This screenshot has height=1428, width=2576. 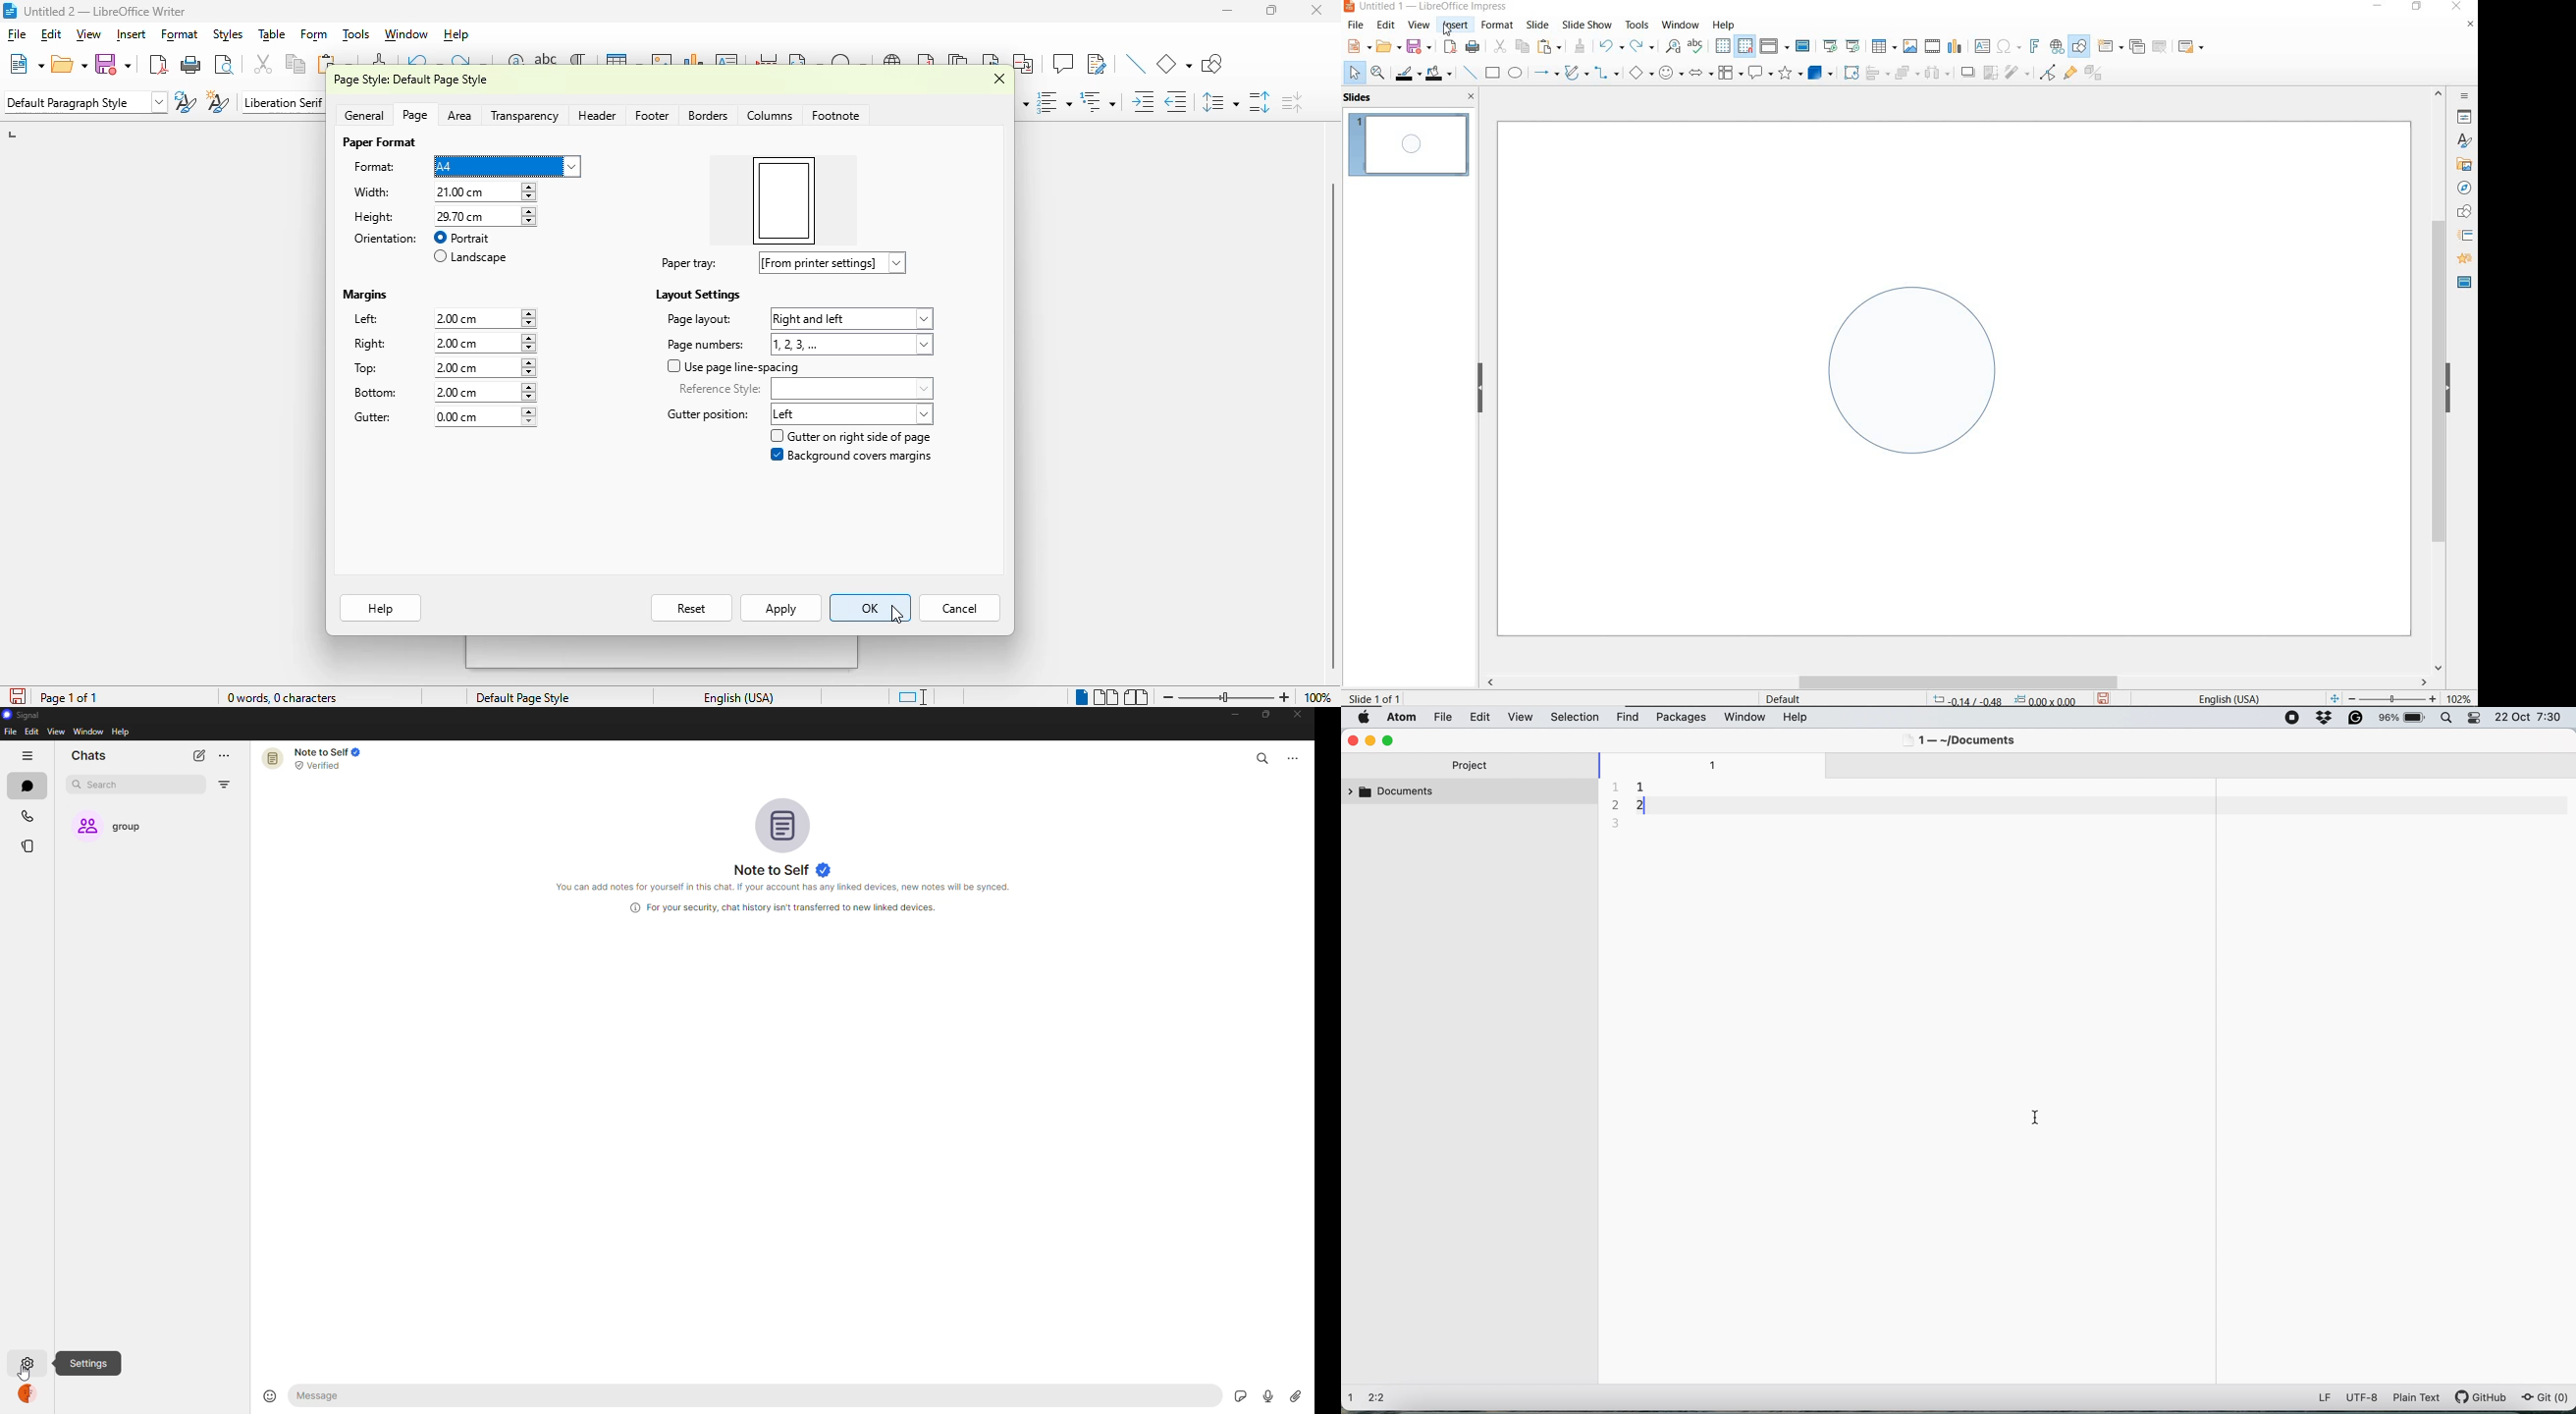 I want to click on reference style: , so click(x=805, y=389).